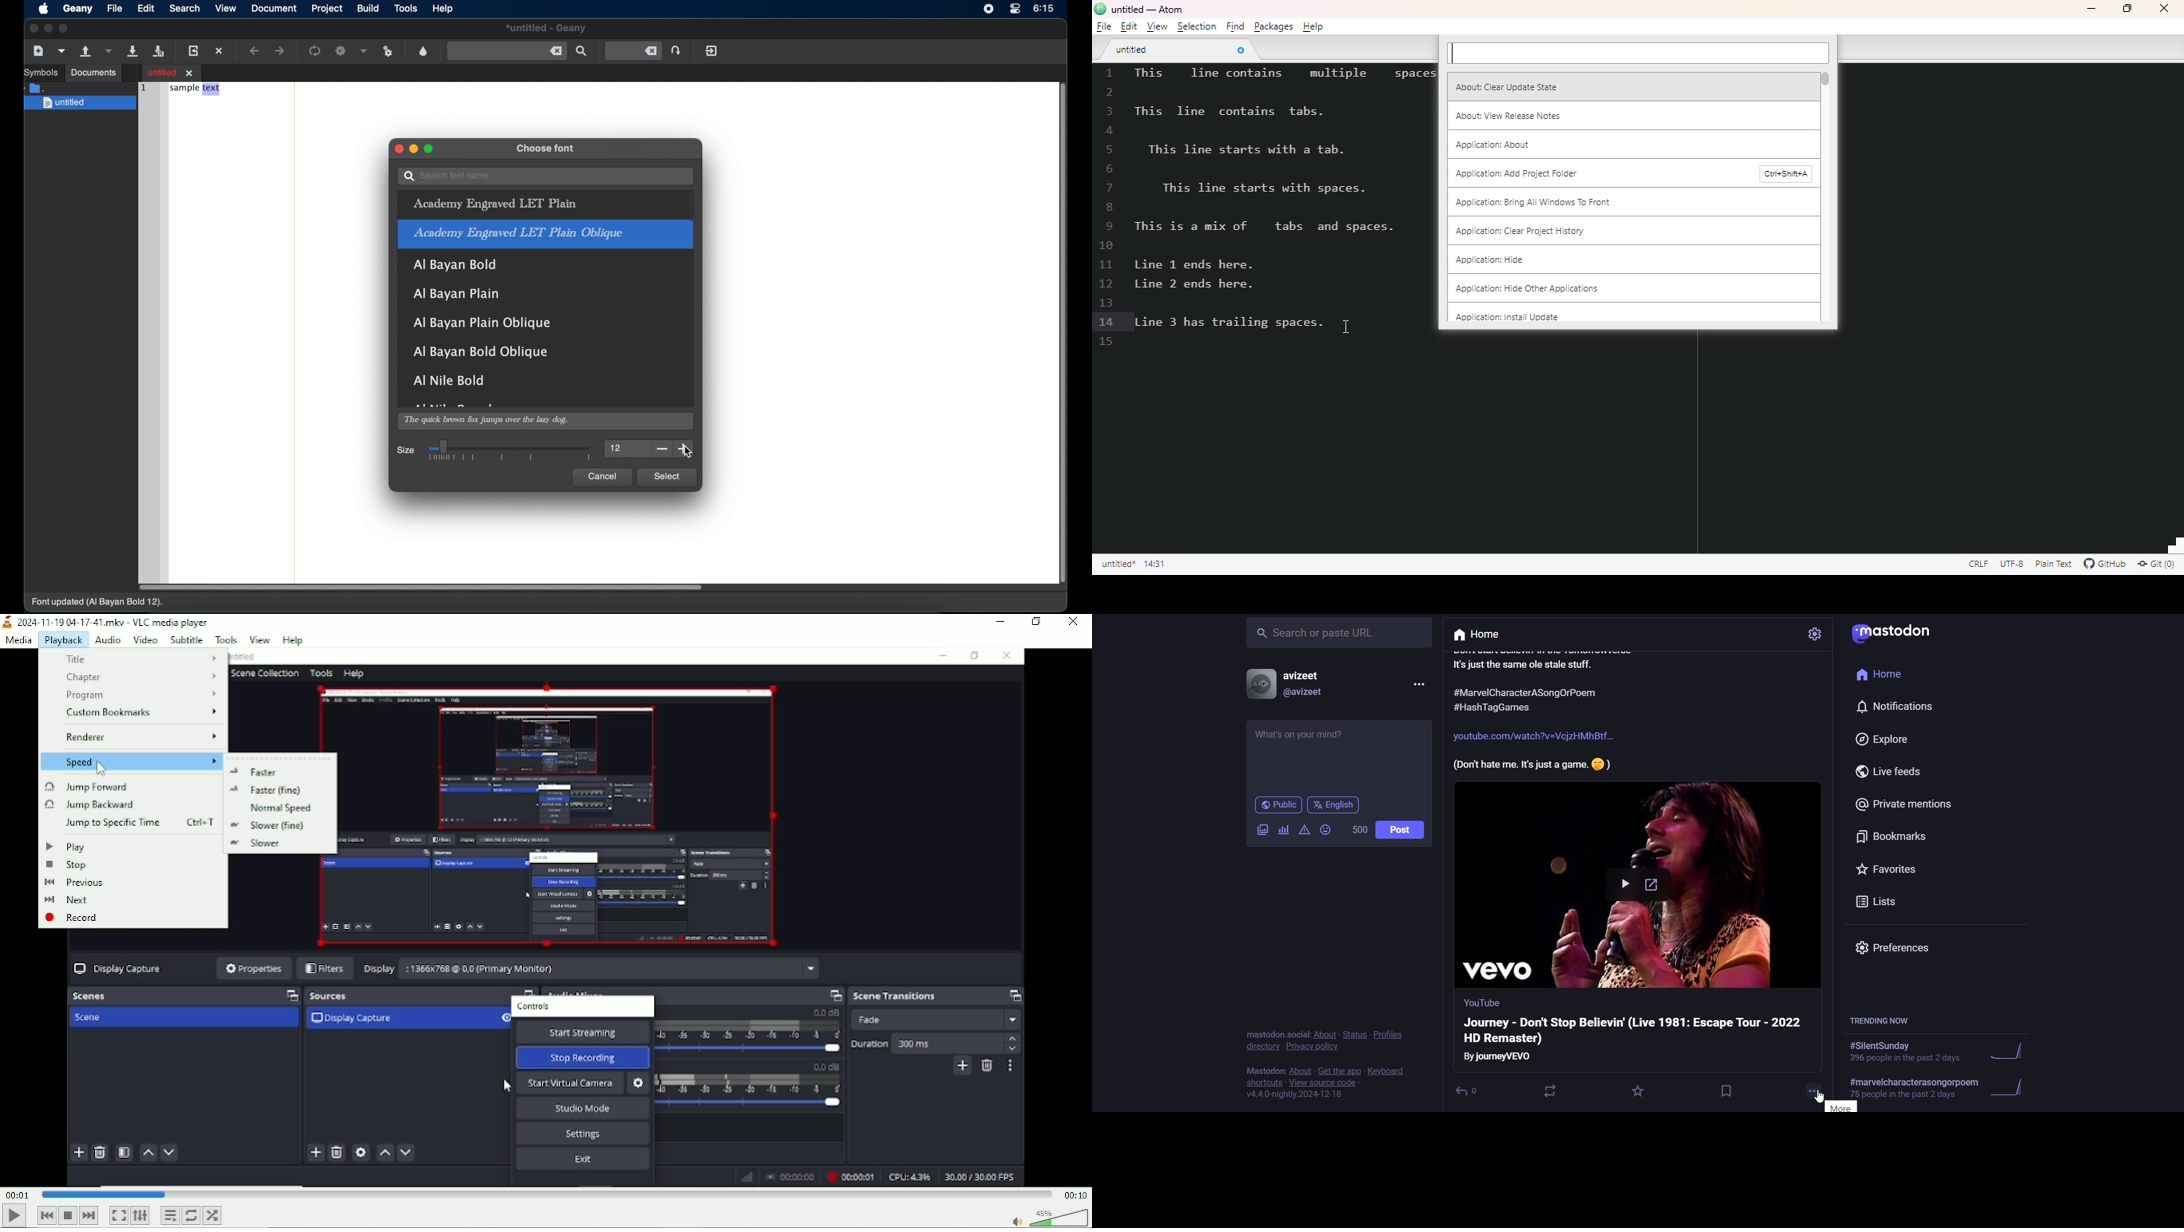 This screenshot has height=1232, width=2184. What do you see at coordinates (260, 638) in the screenshot?
I see `view` at bounding box center [260, 638].